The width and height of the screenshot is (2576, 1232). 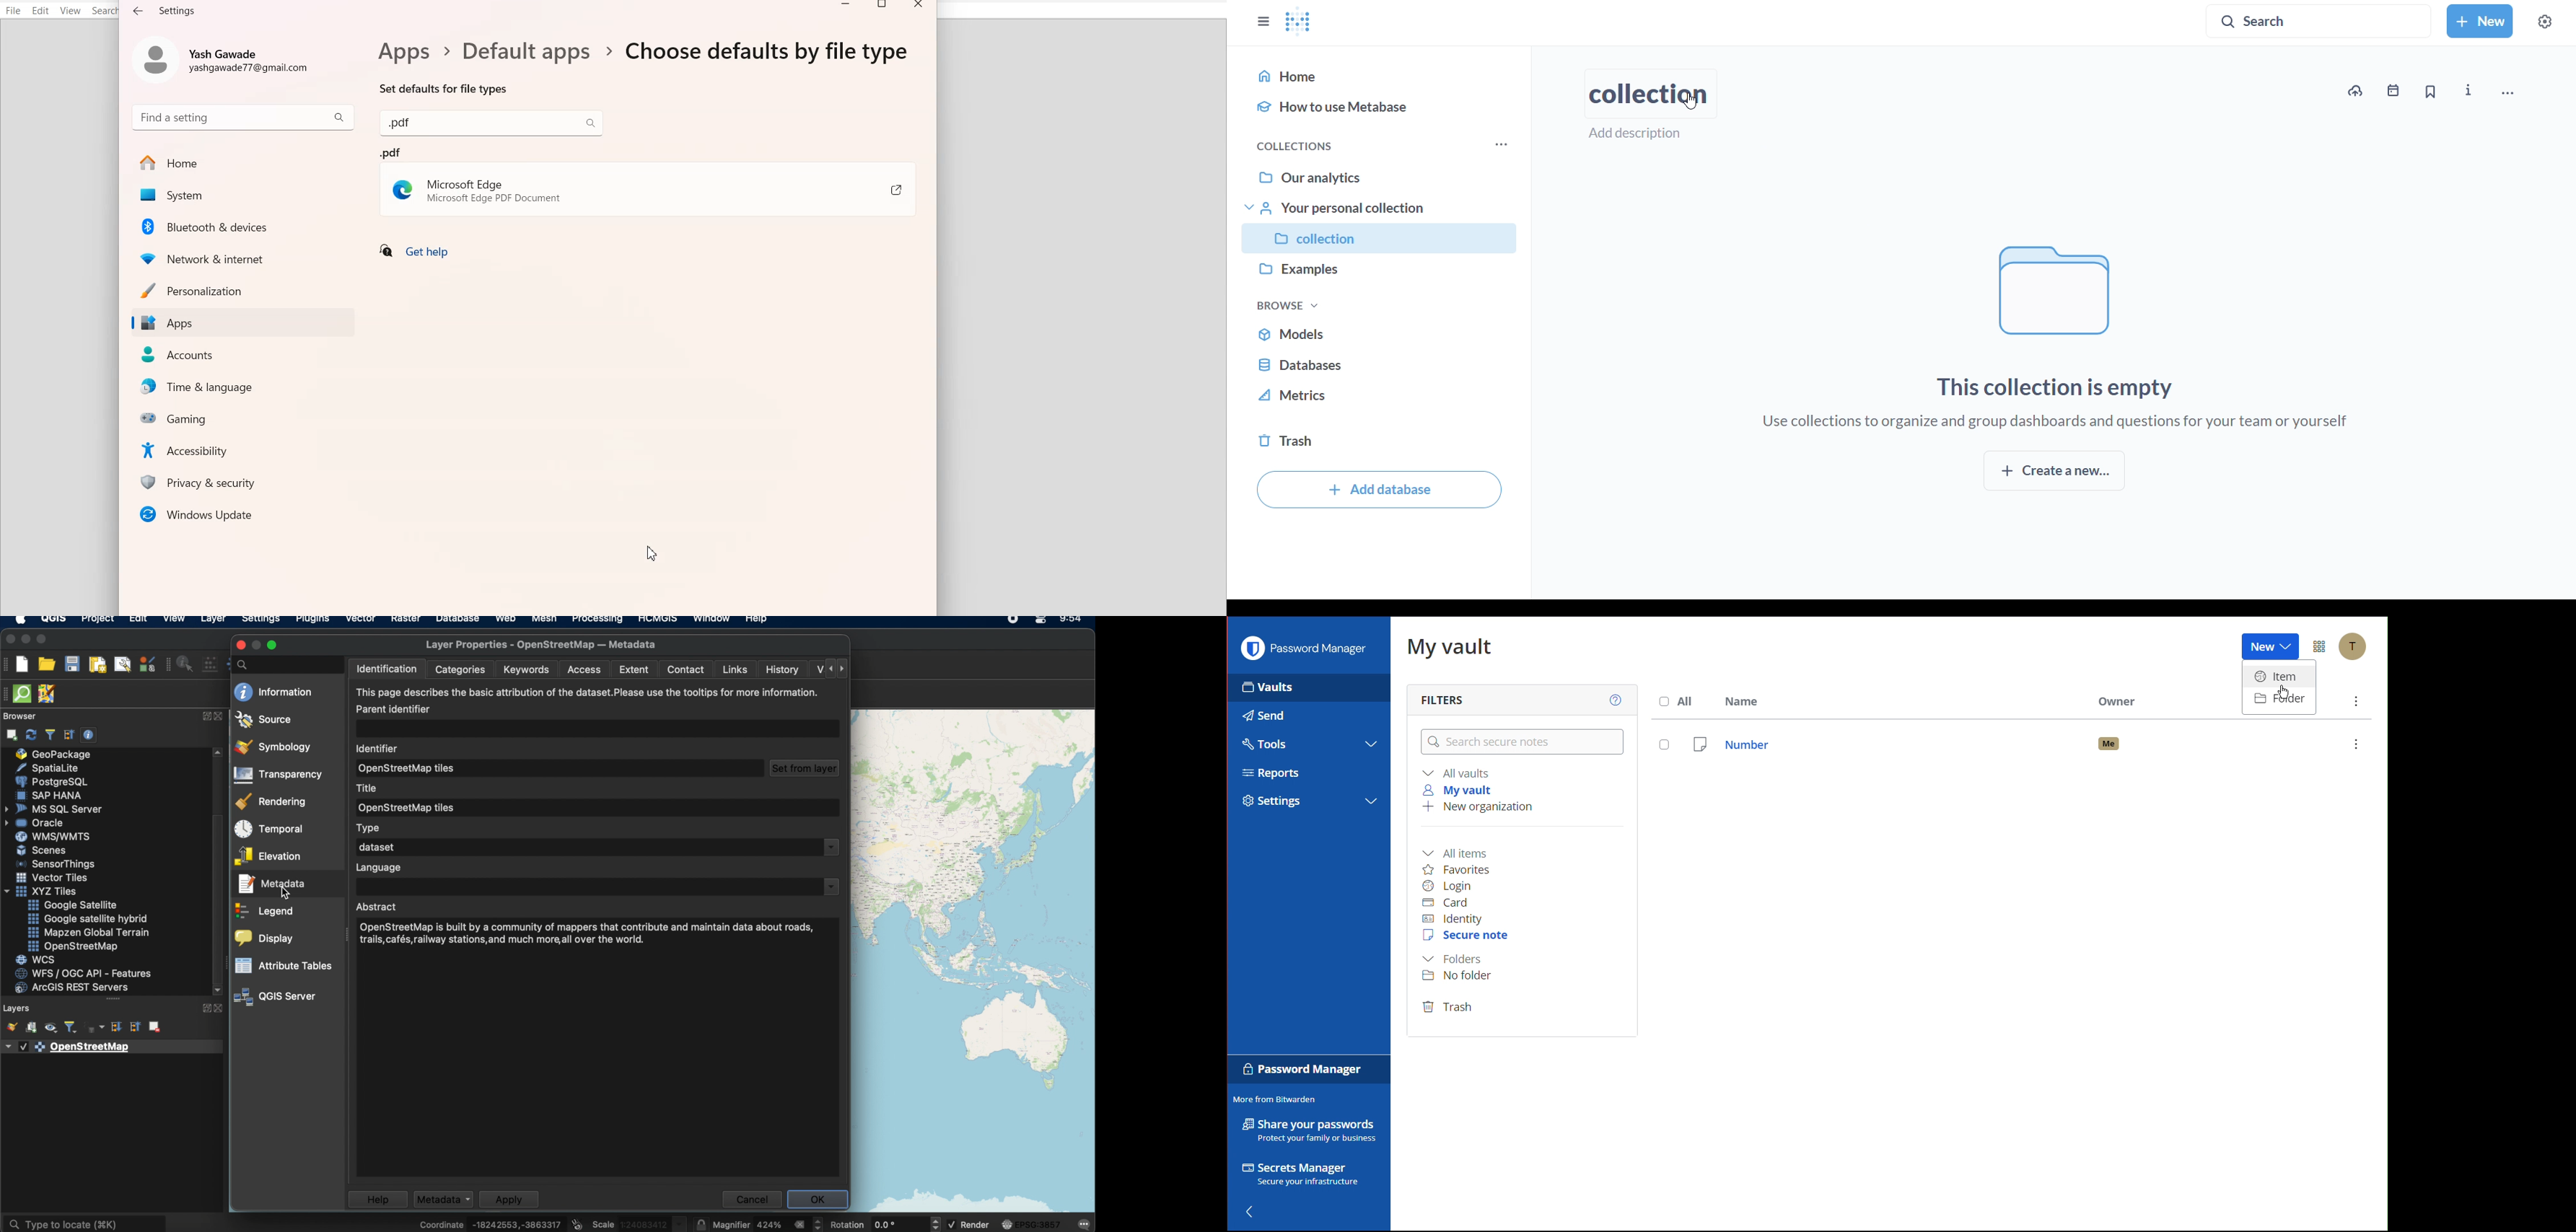 I want to click on trash, so click(x=1381, y=445).